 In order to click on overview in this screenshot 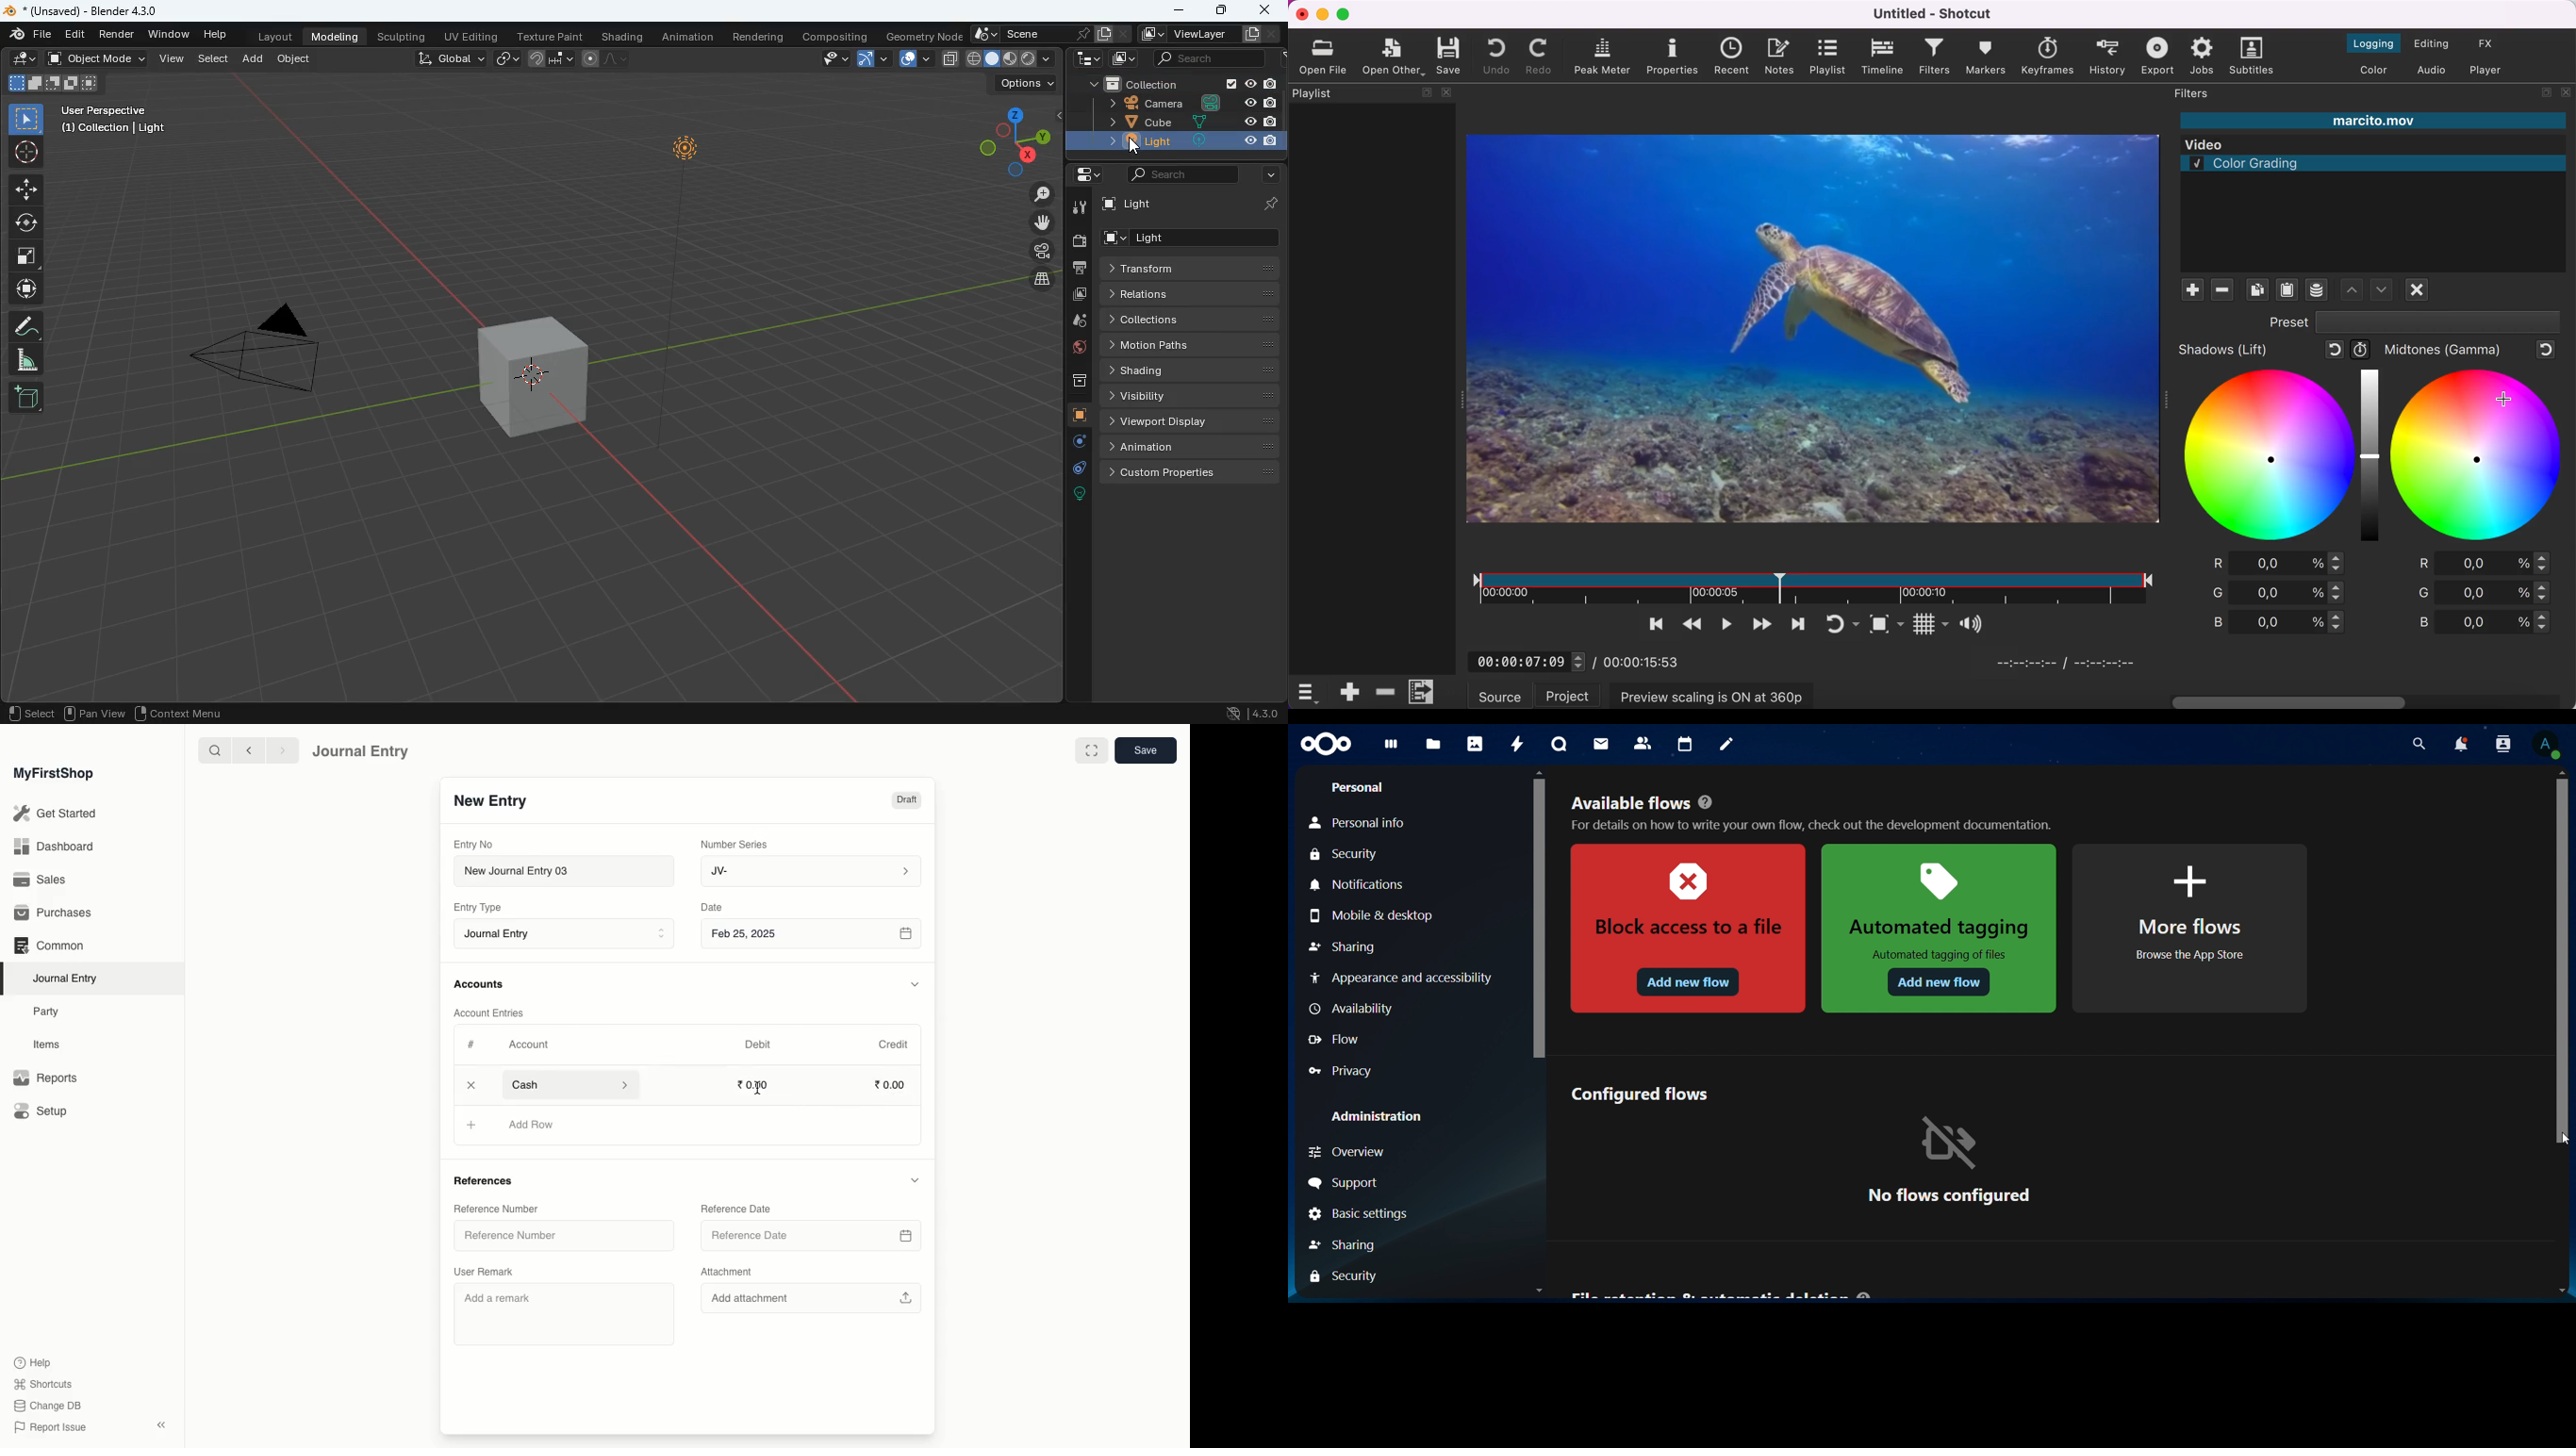, I will do `click(1373, 1153)`.